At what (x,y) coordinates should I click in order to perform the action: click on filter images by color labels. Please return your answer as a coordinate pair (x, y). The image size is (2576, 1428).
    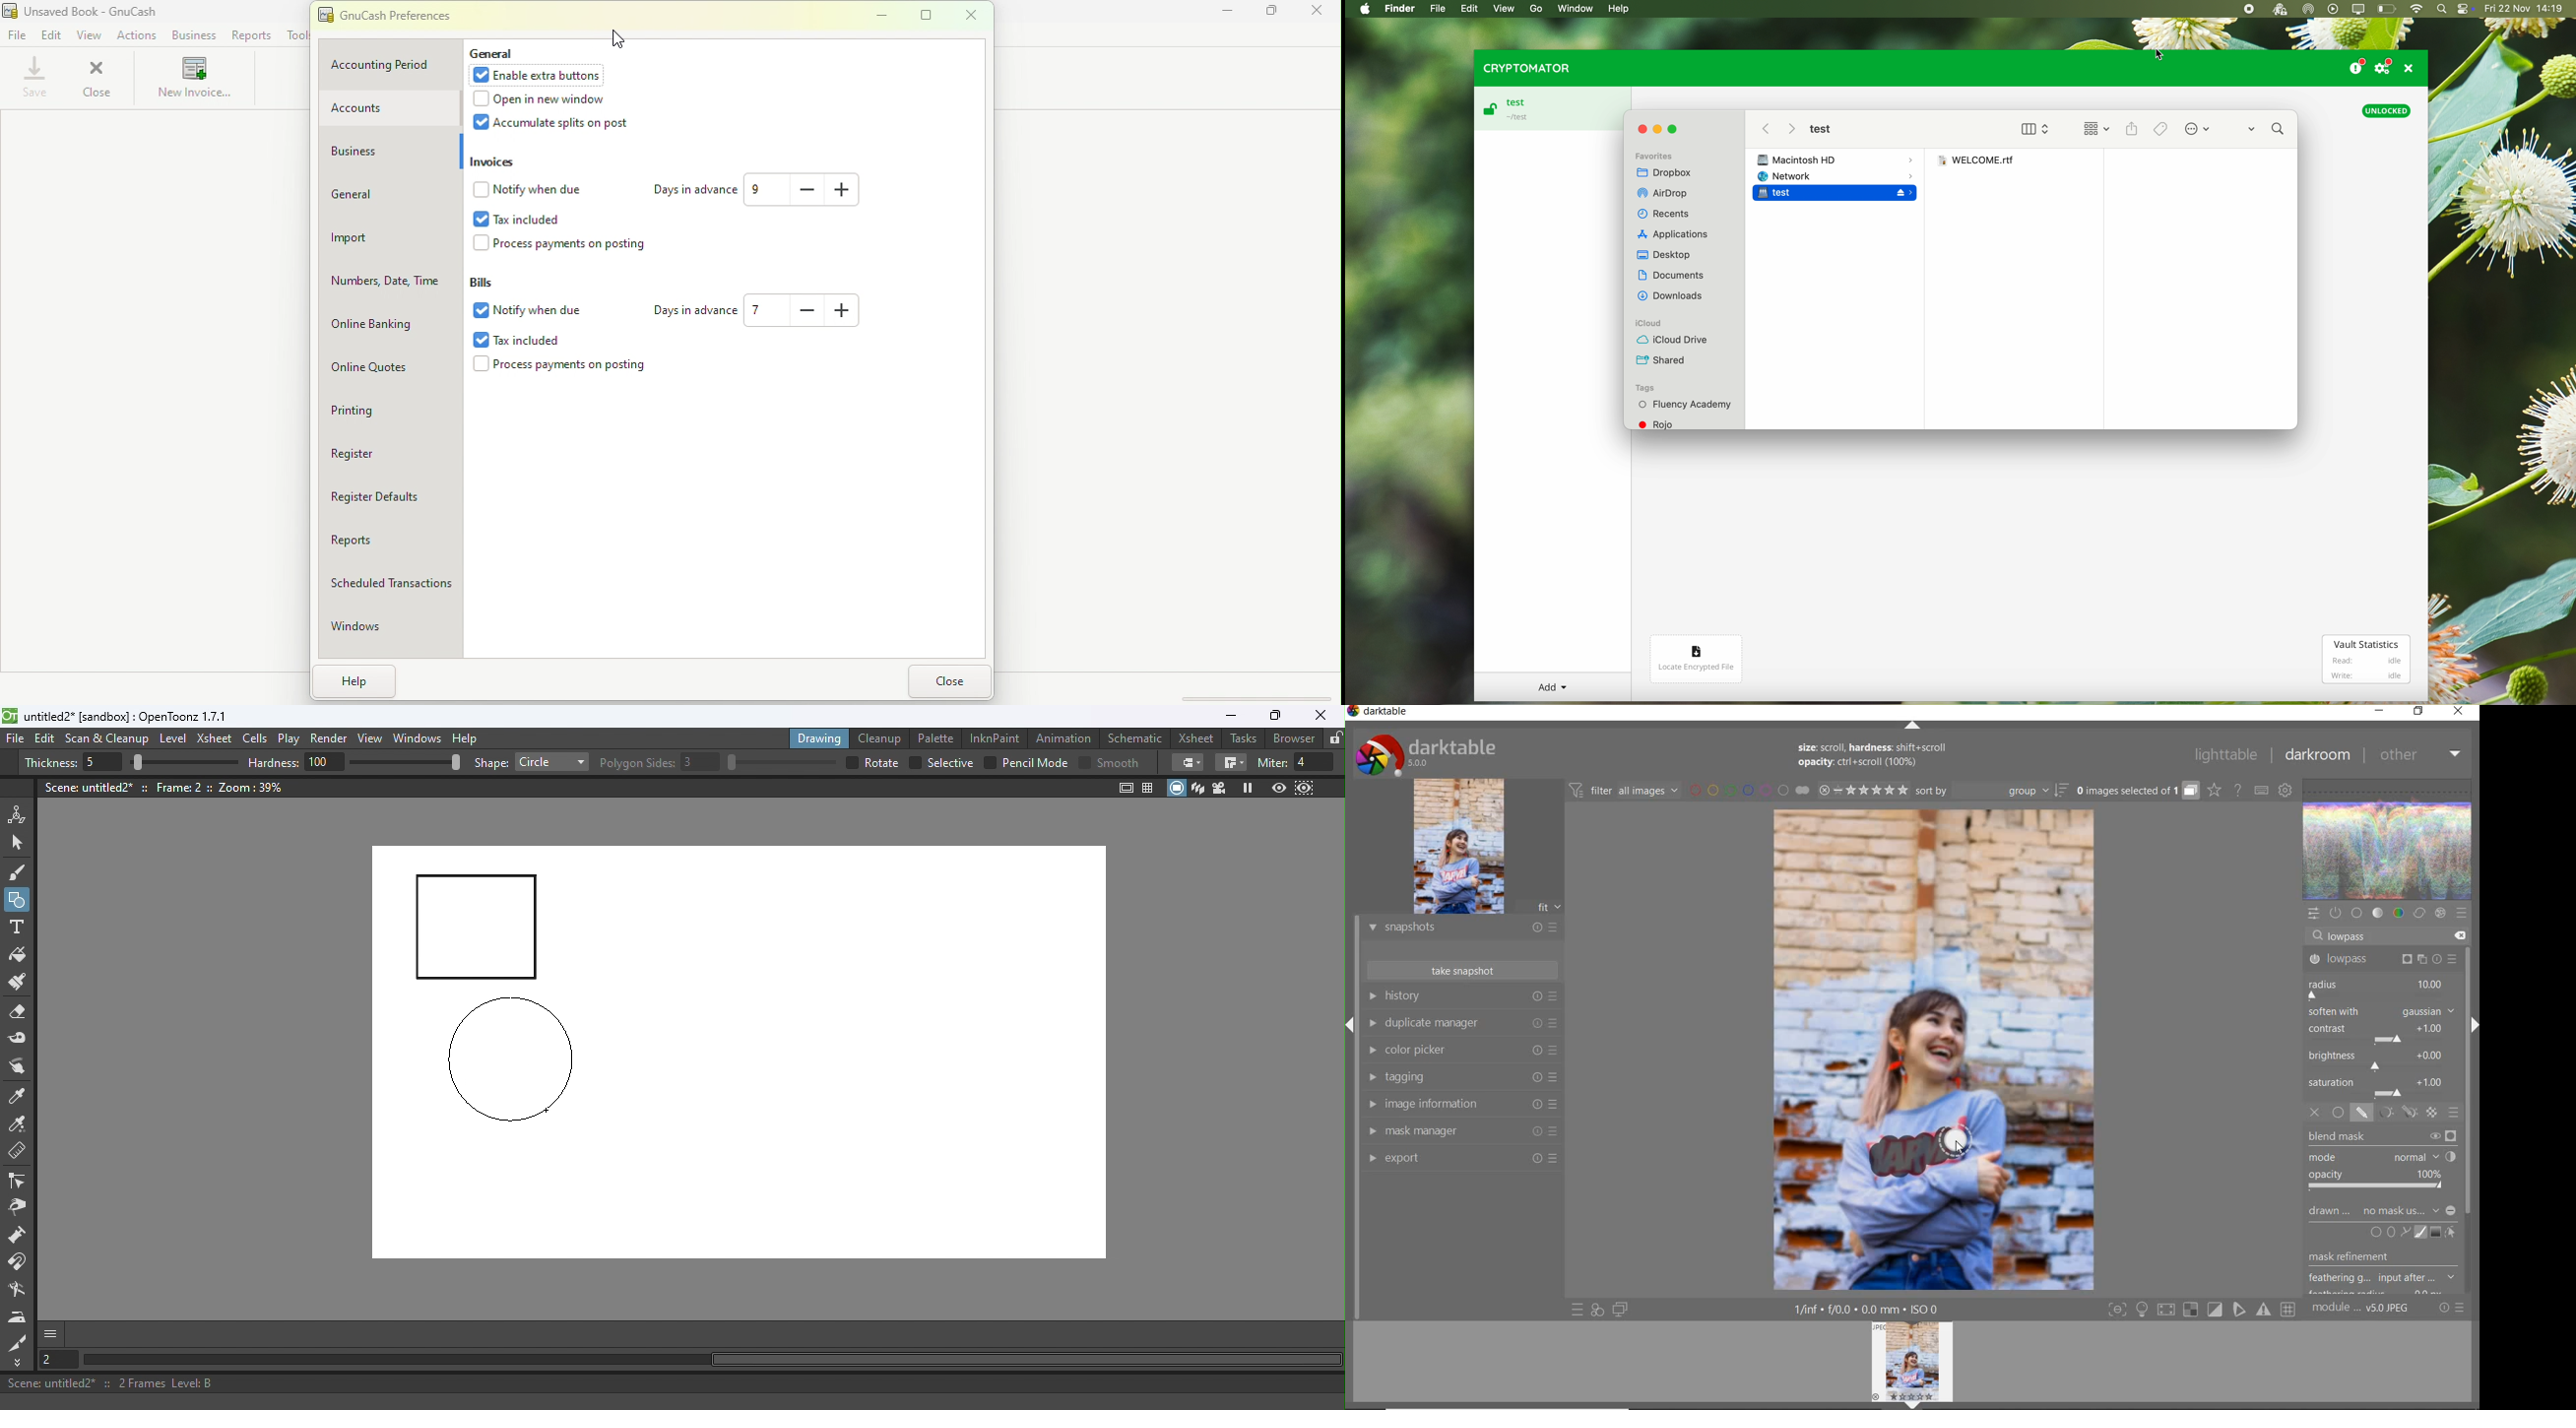
    Looking at the image, I should click on (1749, 791).